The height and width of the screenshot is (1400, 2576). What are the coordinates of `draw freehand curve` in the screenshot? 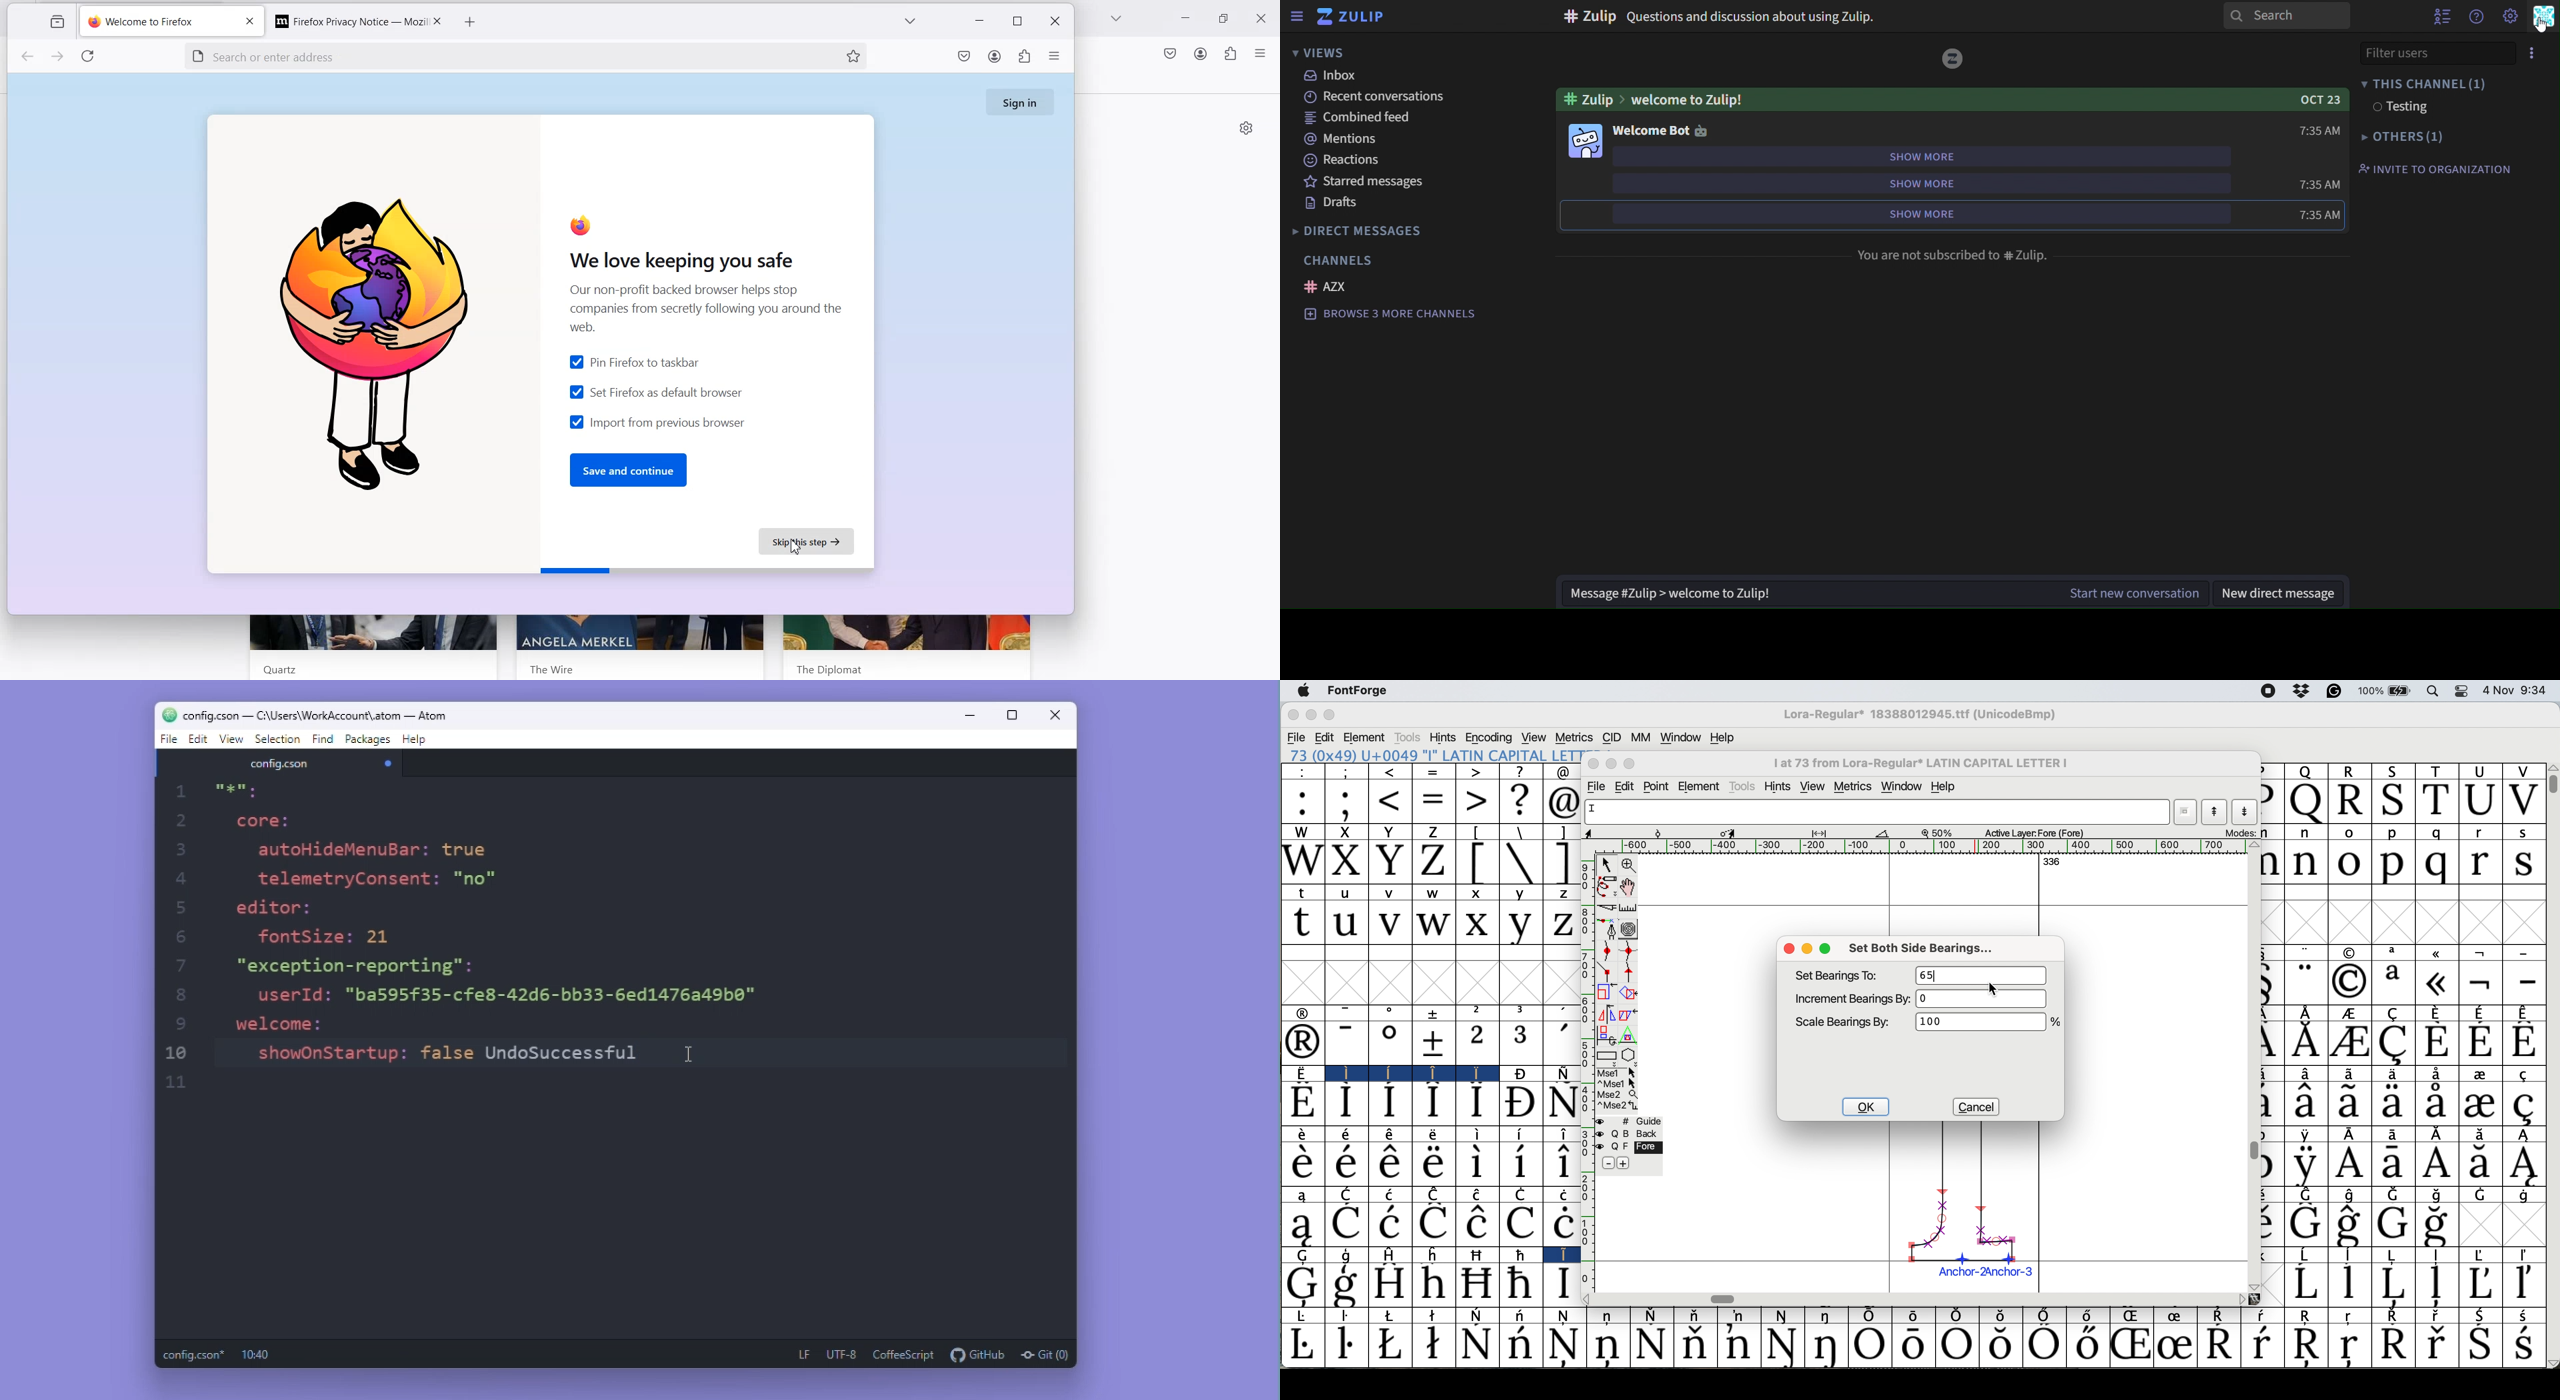 It's located at (1606, 886).